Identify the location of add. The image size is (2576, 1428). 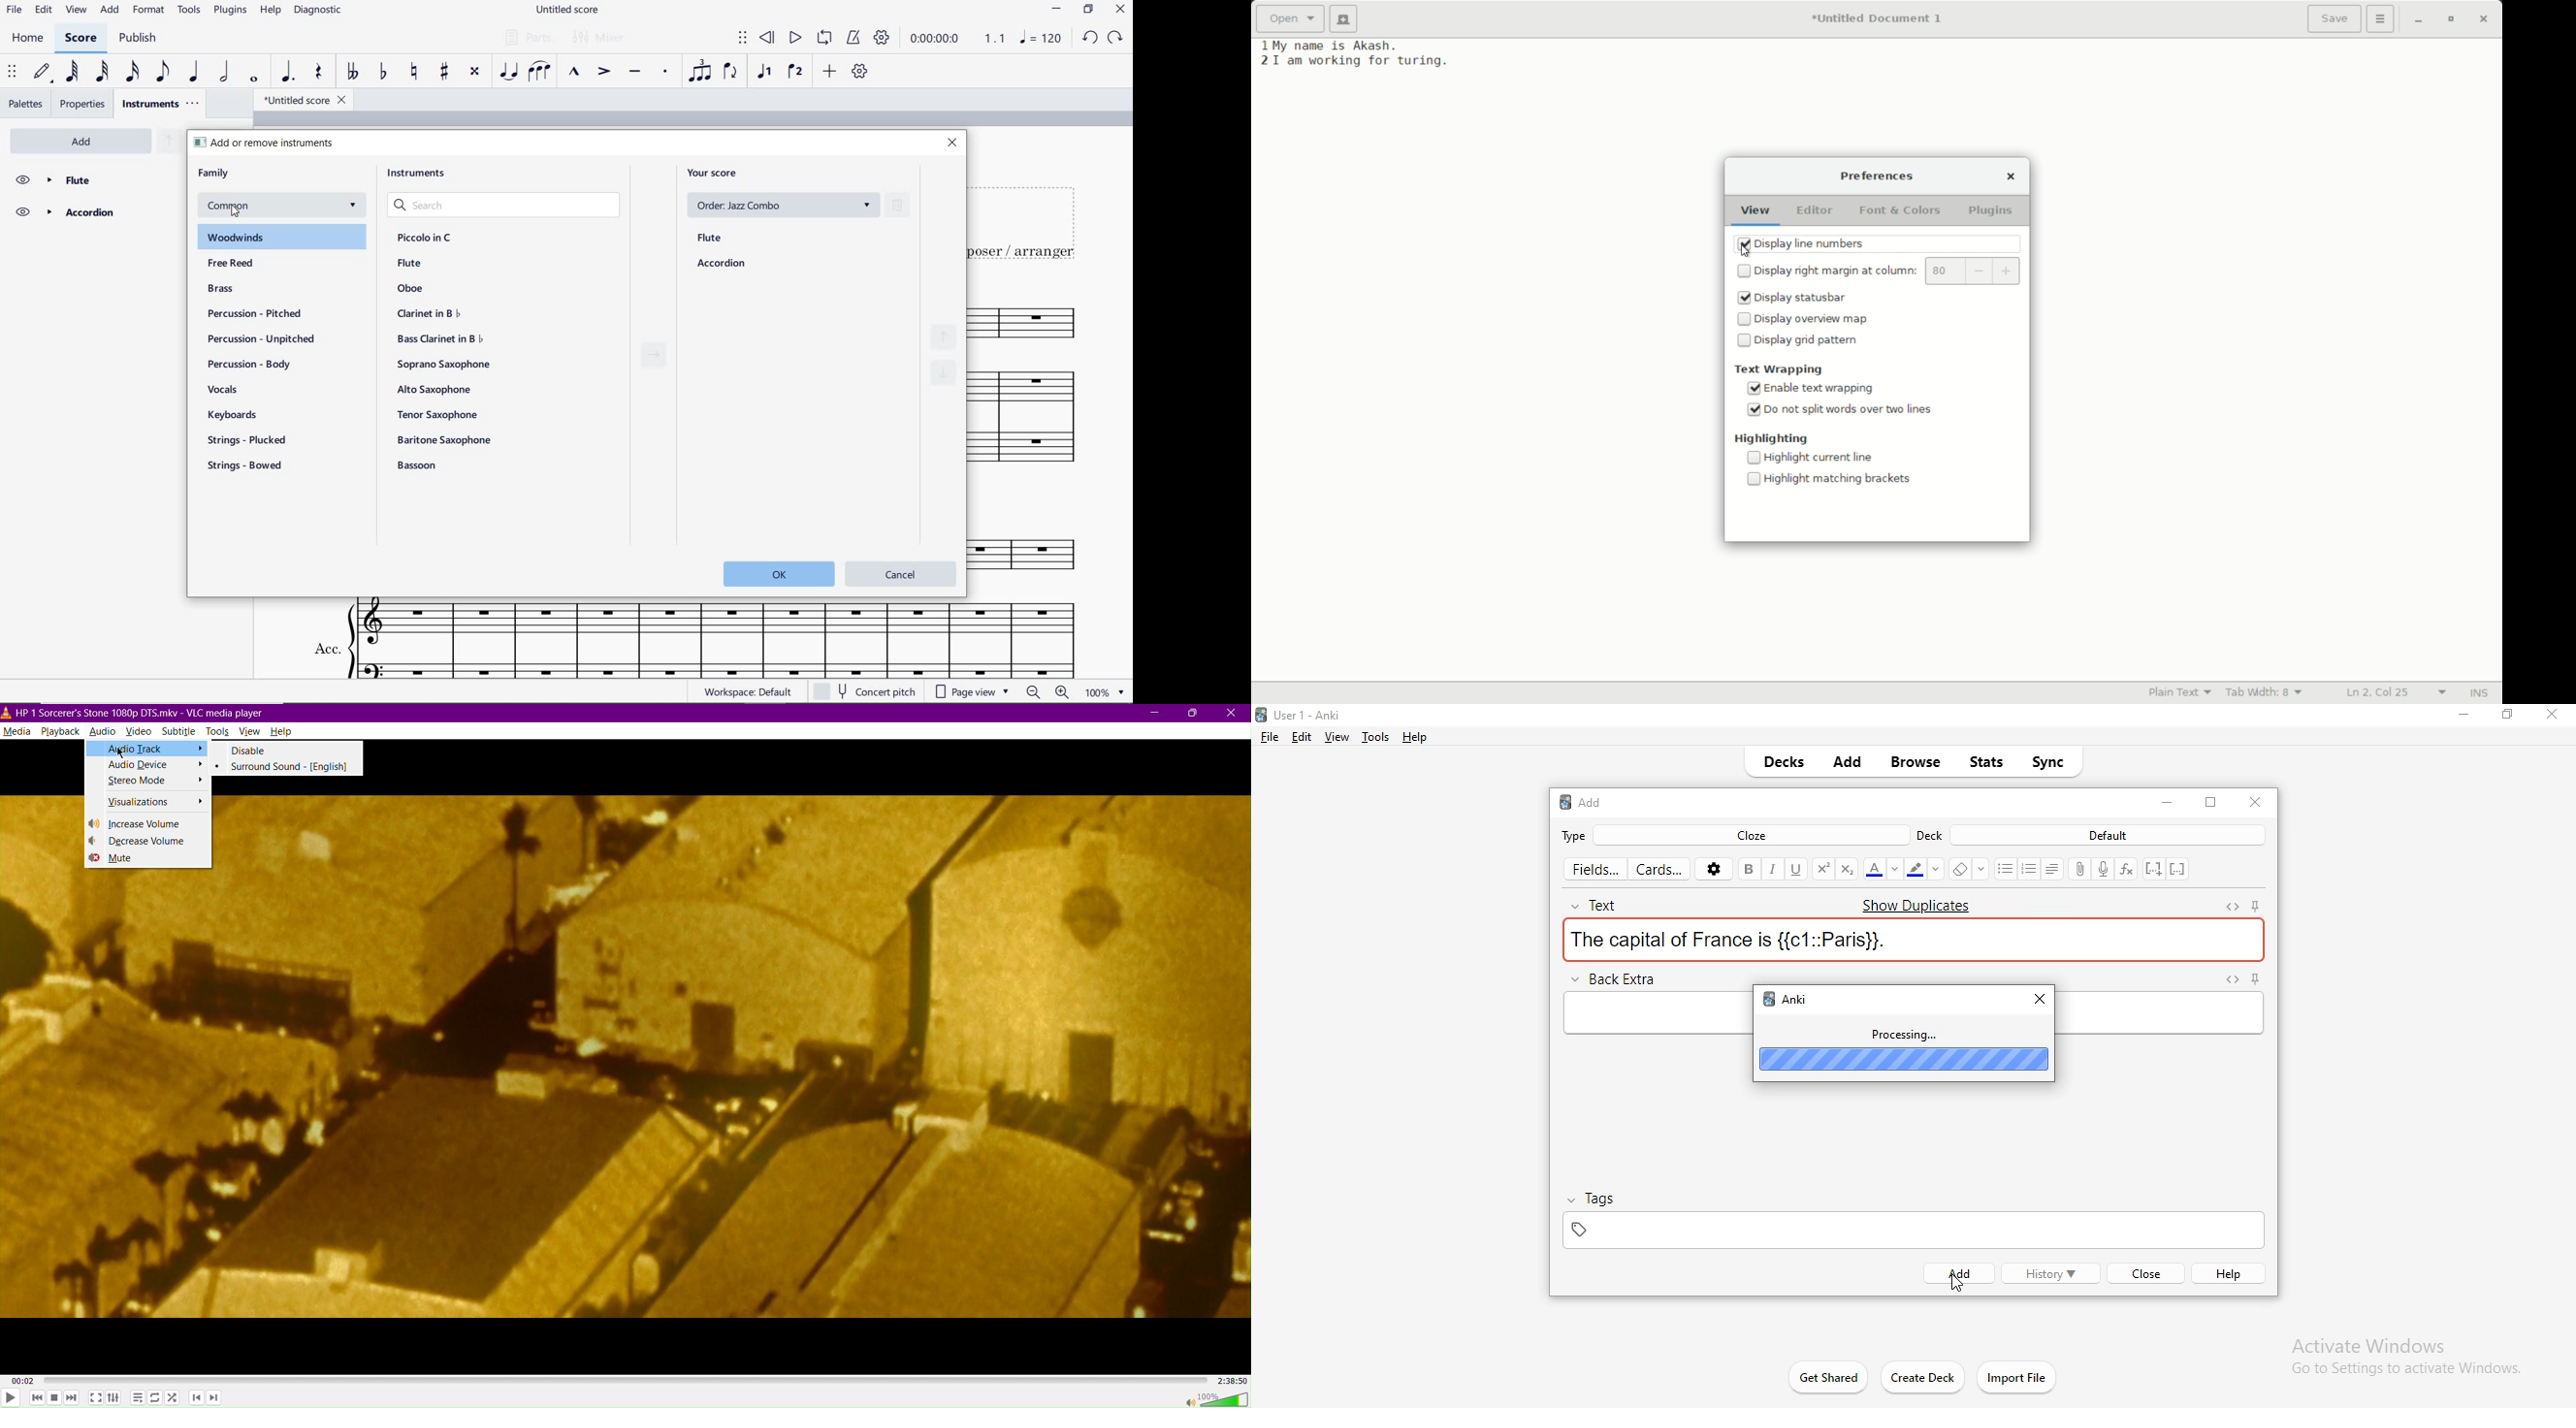
(1581, 803).